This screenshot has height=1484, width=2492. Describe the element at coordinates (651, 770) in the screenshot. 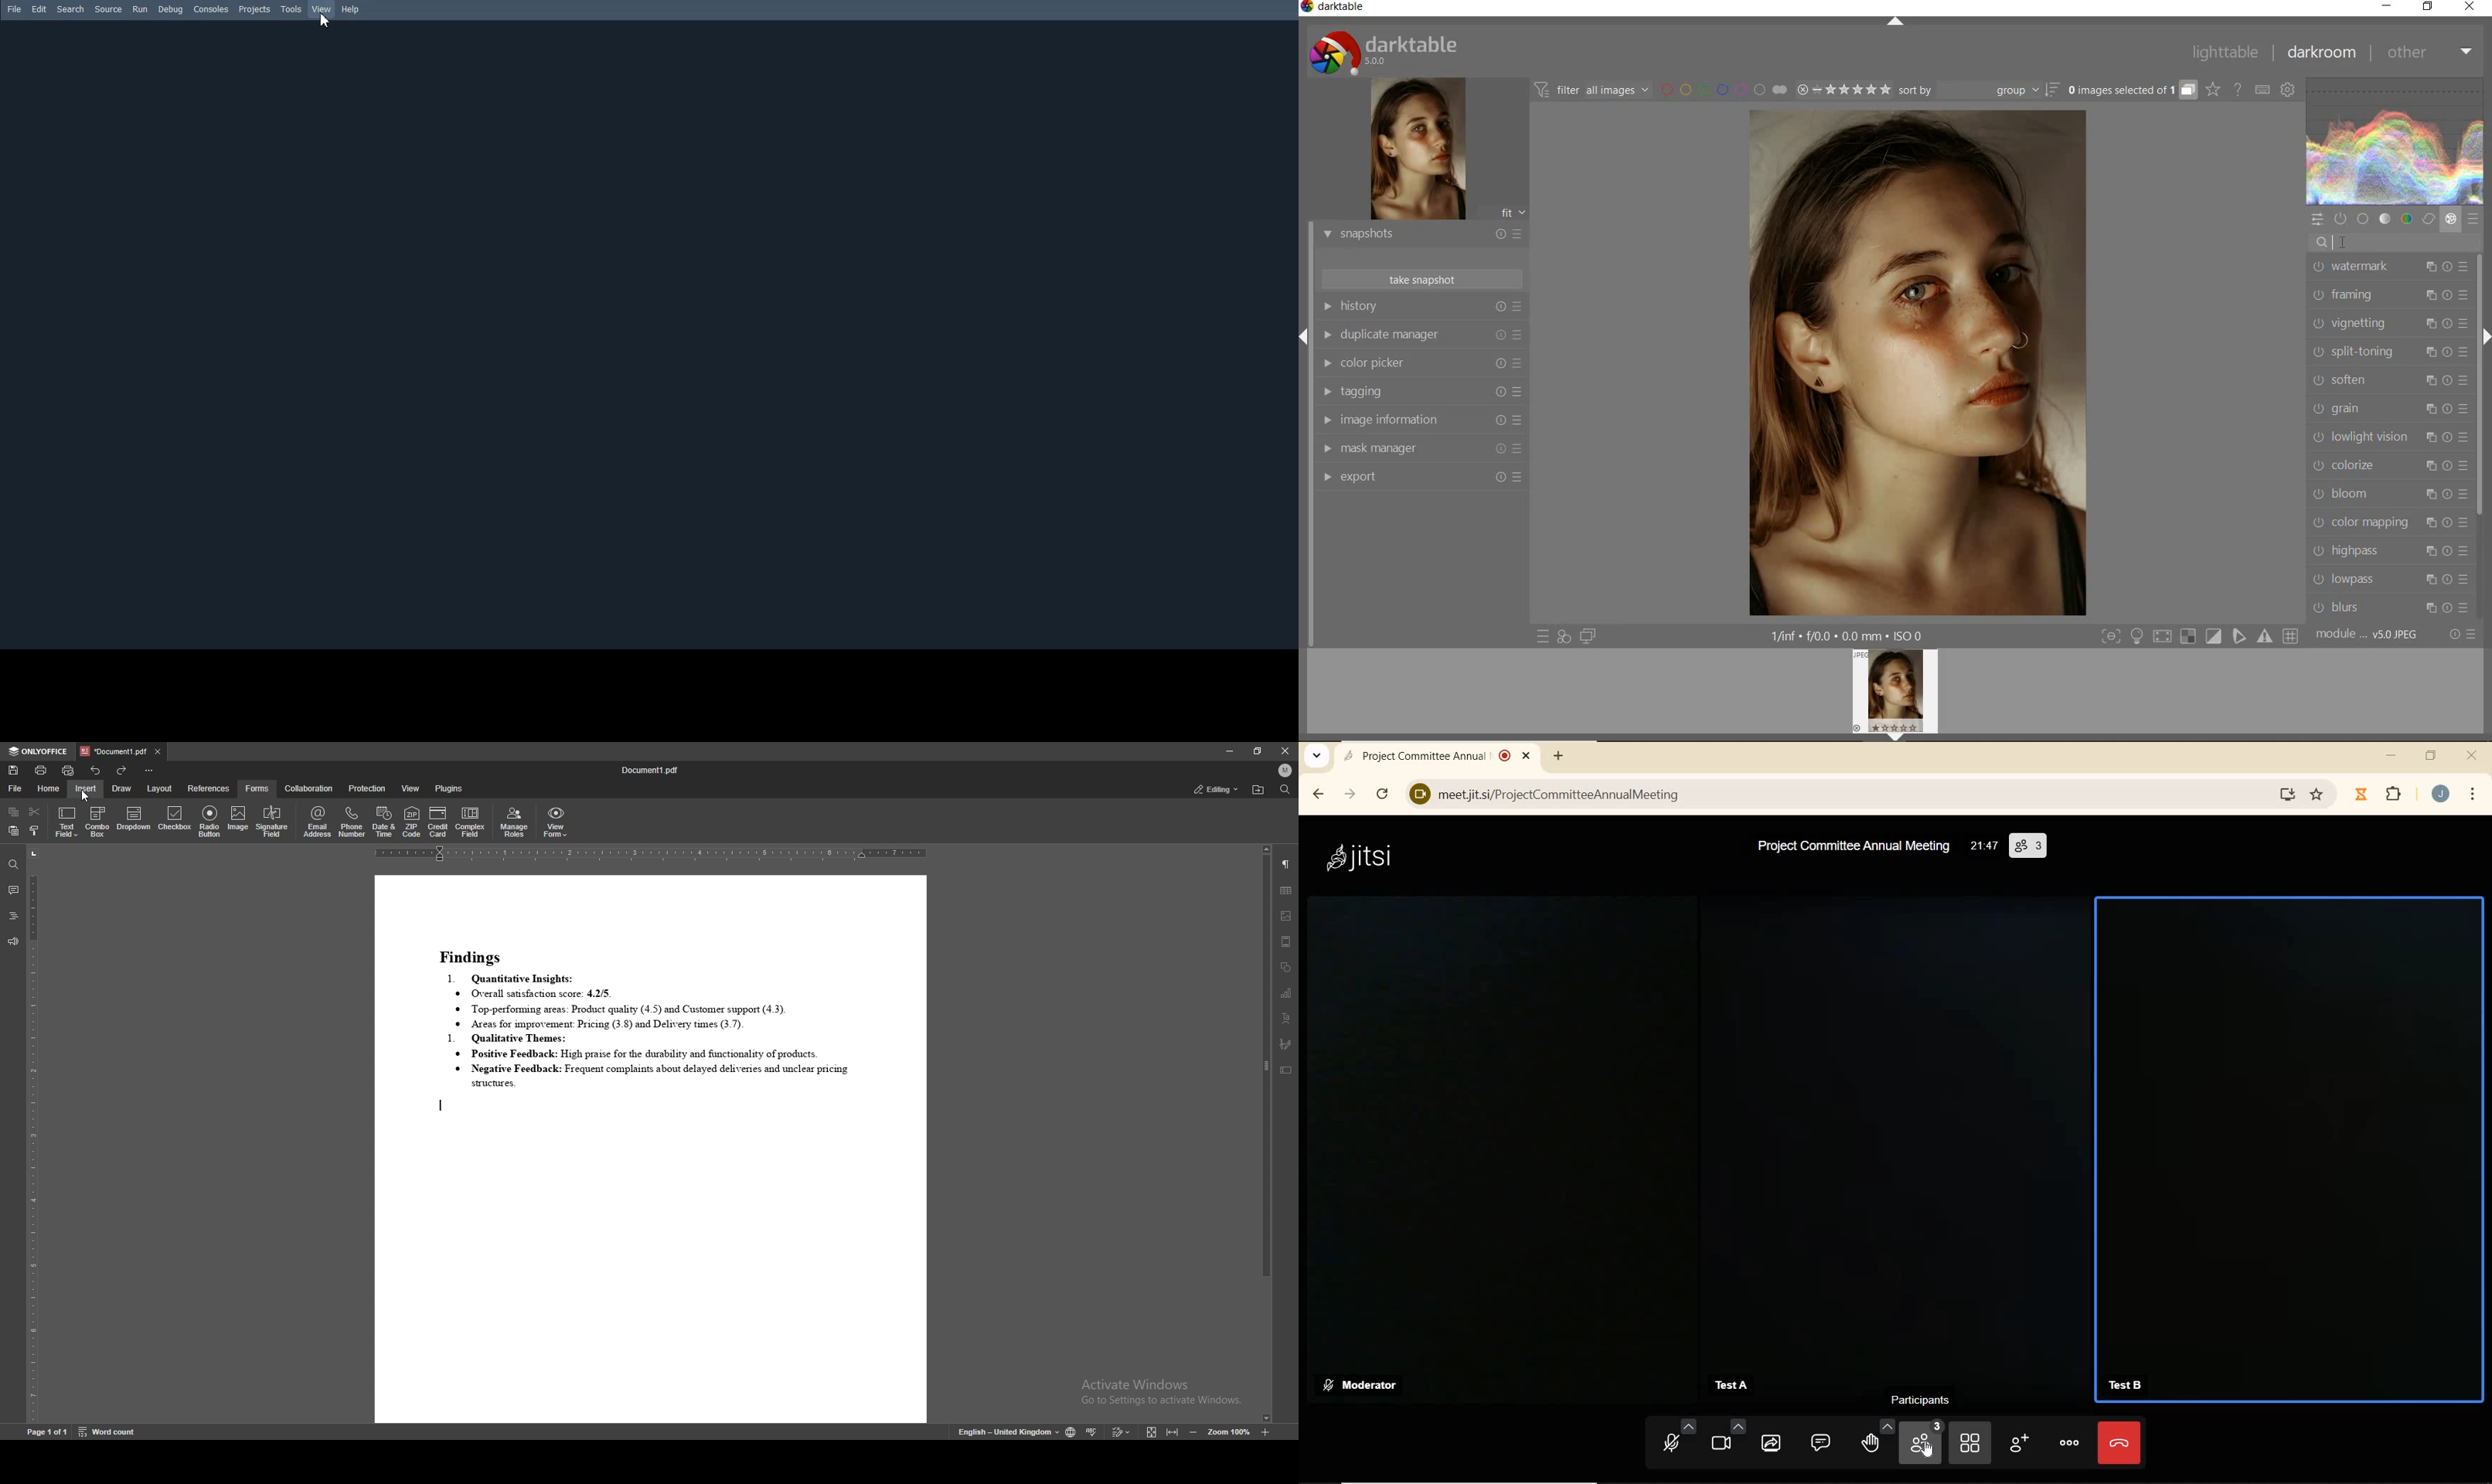

I see `file name` at that location.